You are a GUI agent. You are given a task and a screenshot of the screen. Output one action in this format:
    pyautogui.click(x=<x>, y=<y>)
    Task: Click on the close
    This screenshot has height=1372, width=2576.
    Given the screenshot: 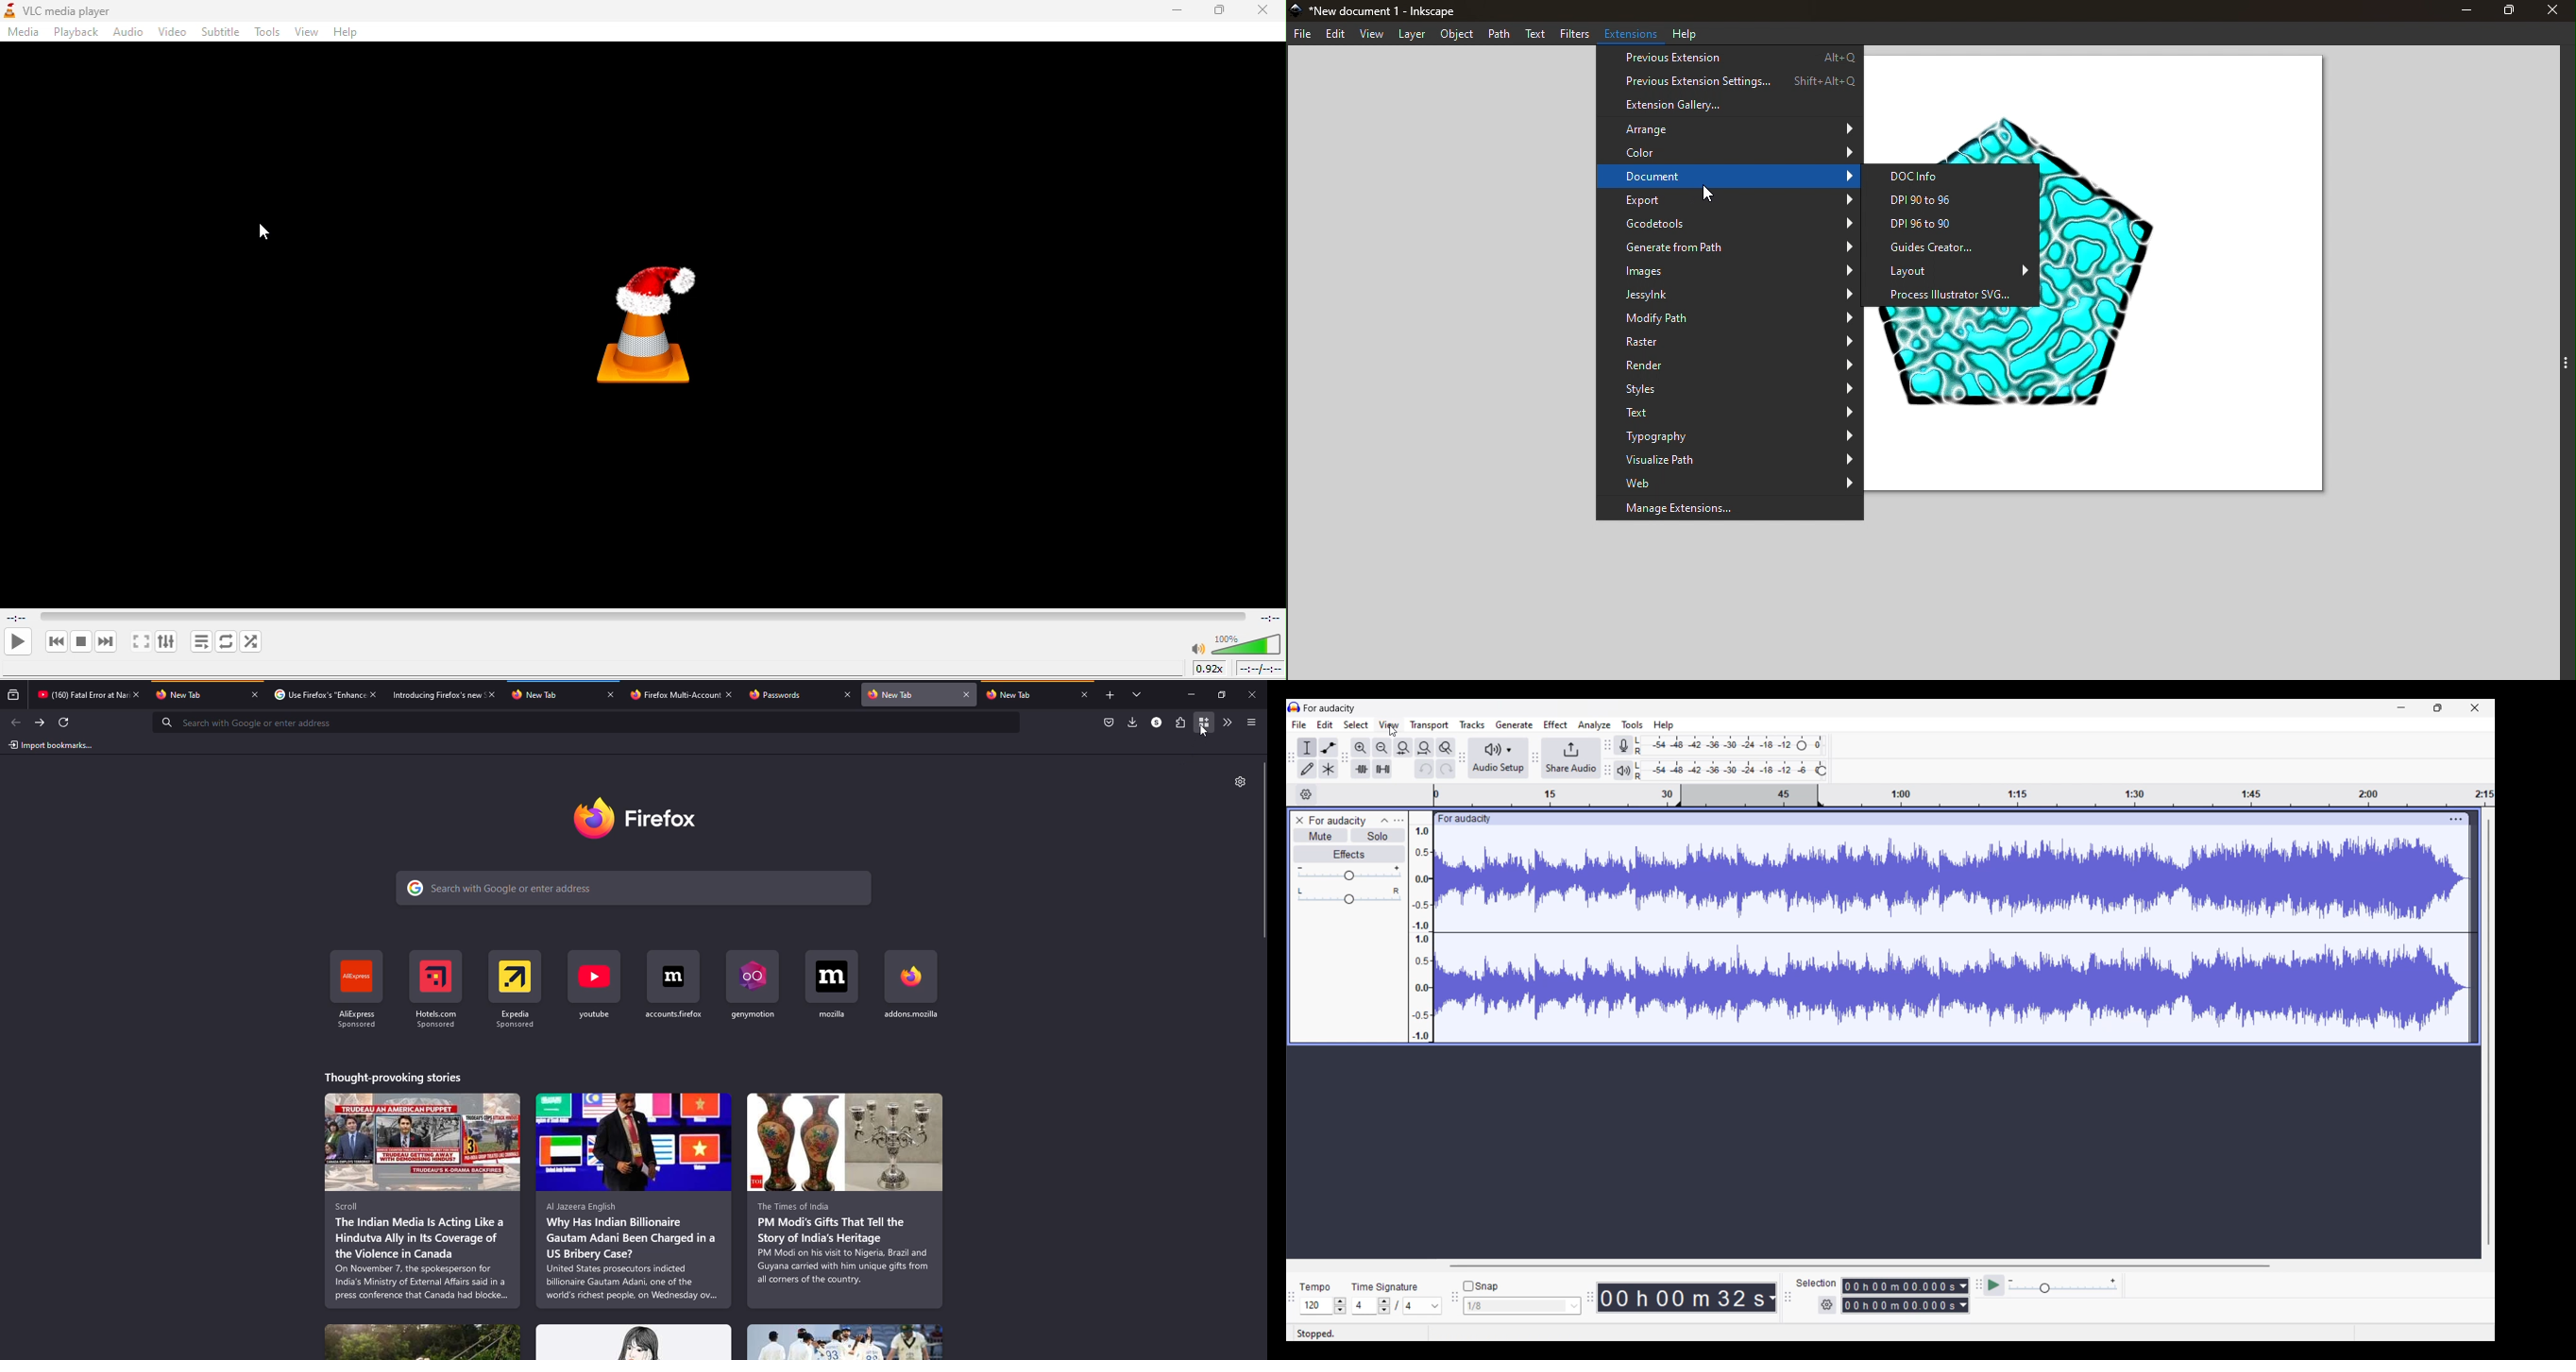 What is the action you would take?
    pyautogui.click(x=729, y=695)
    